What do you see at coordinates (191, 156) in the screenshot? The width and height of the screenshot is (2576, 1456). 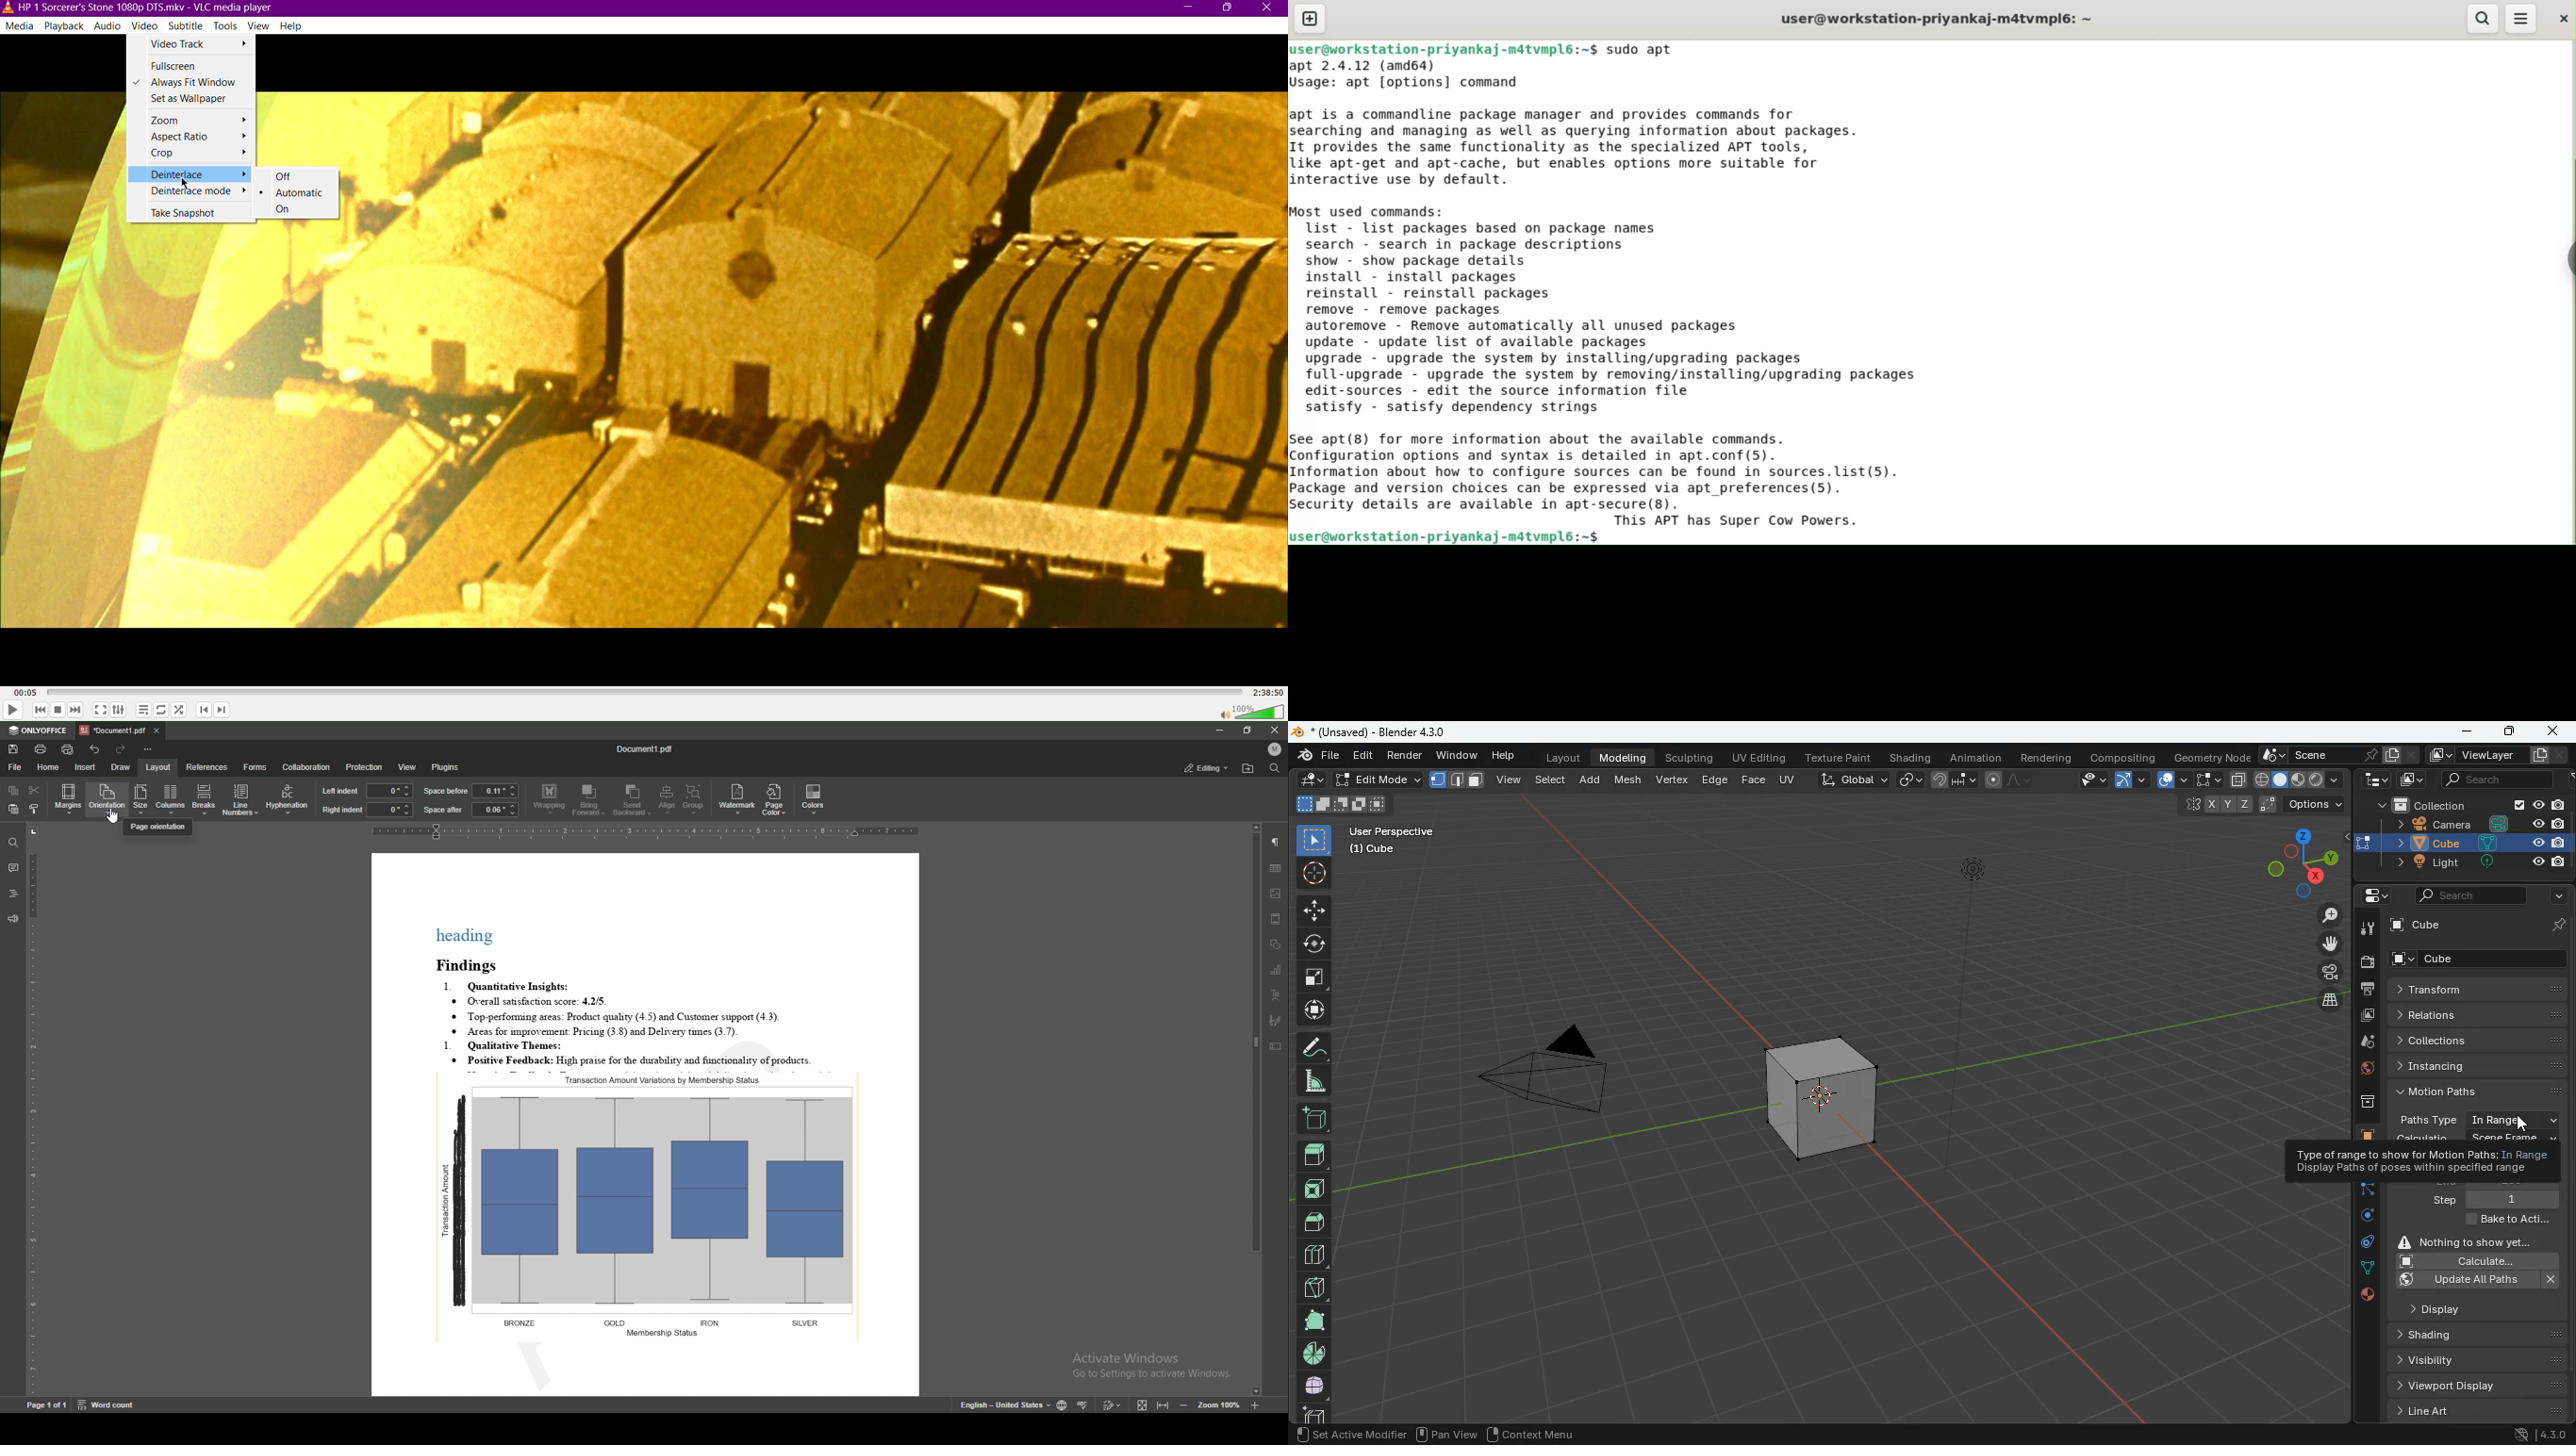 I see `Crop` at bounding box center [191, 156].